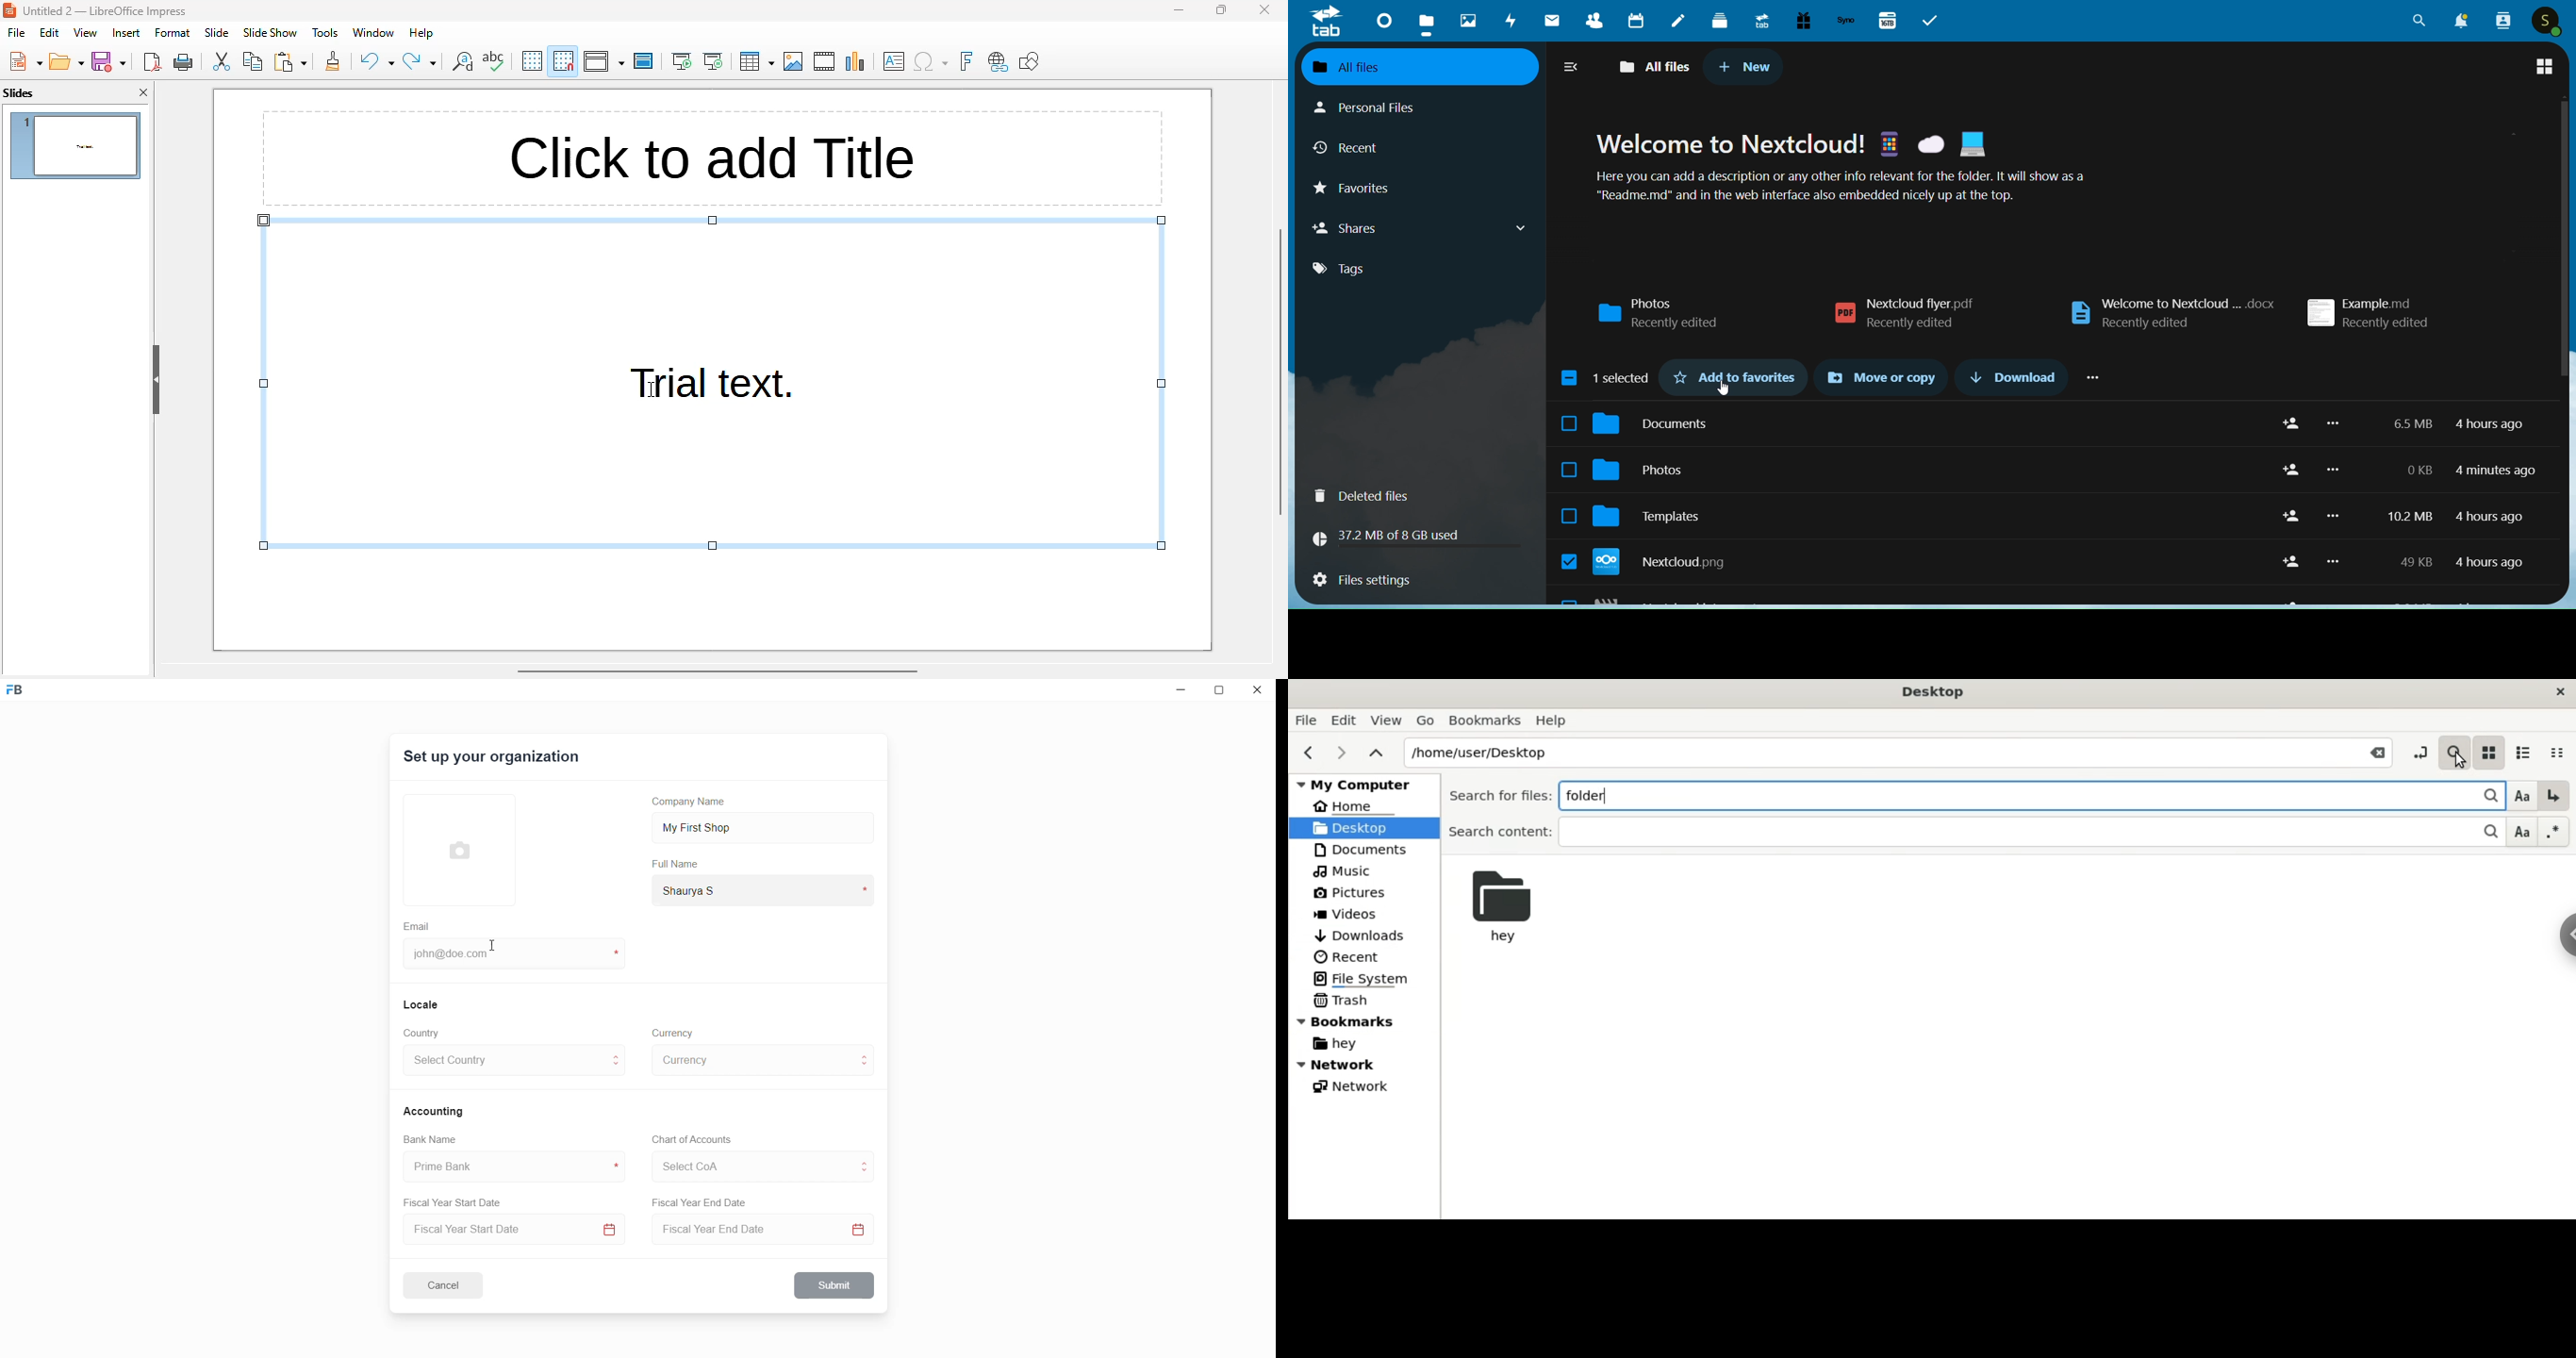  Describe the element at coordinates (333, 60) in the screenshot. I see `clone formatting` at that location.